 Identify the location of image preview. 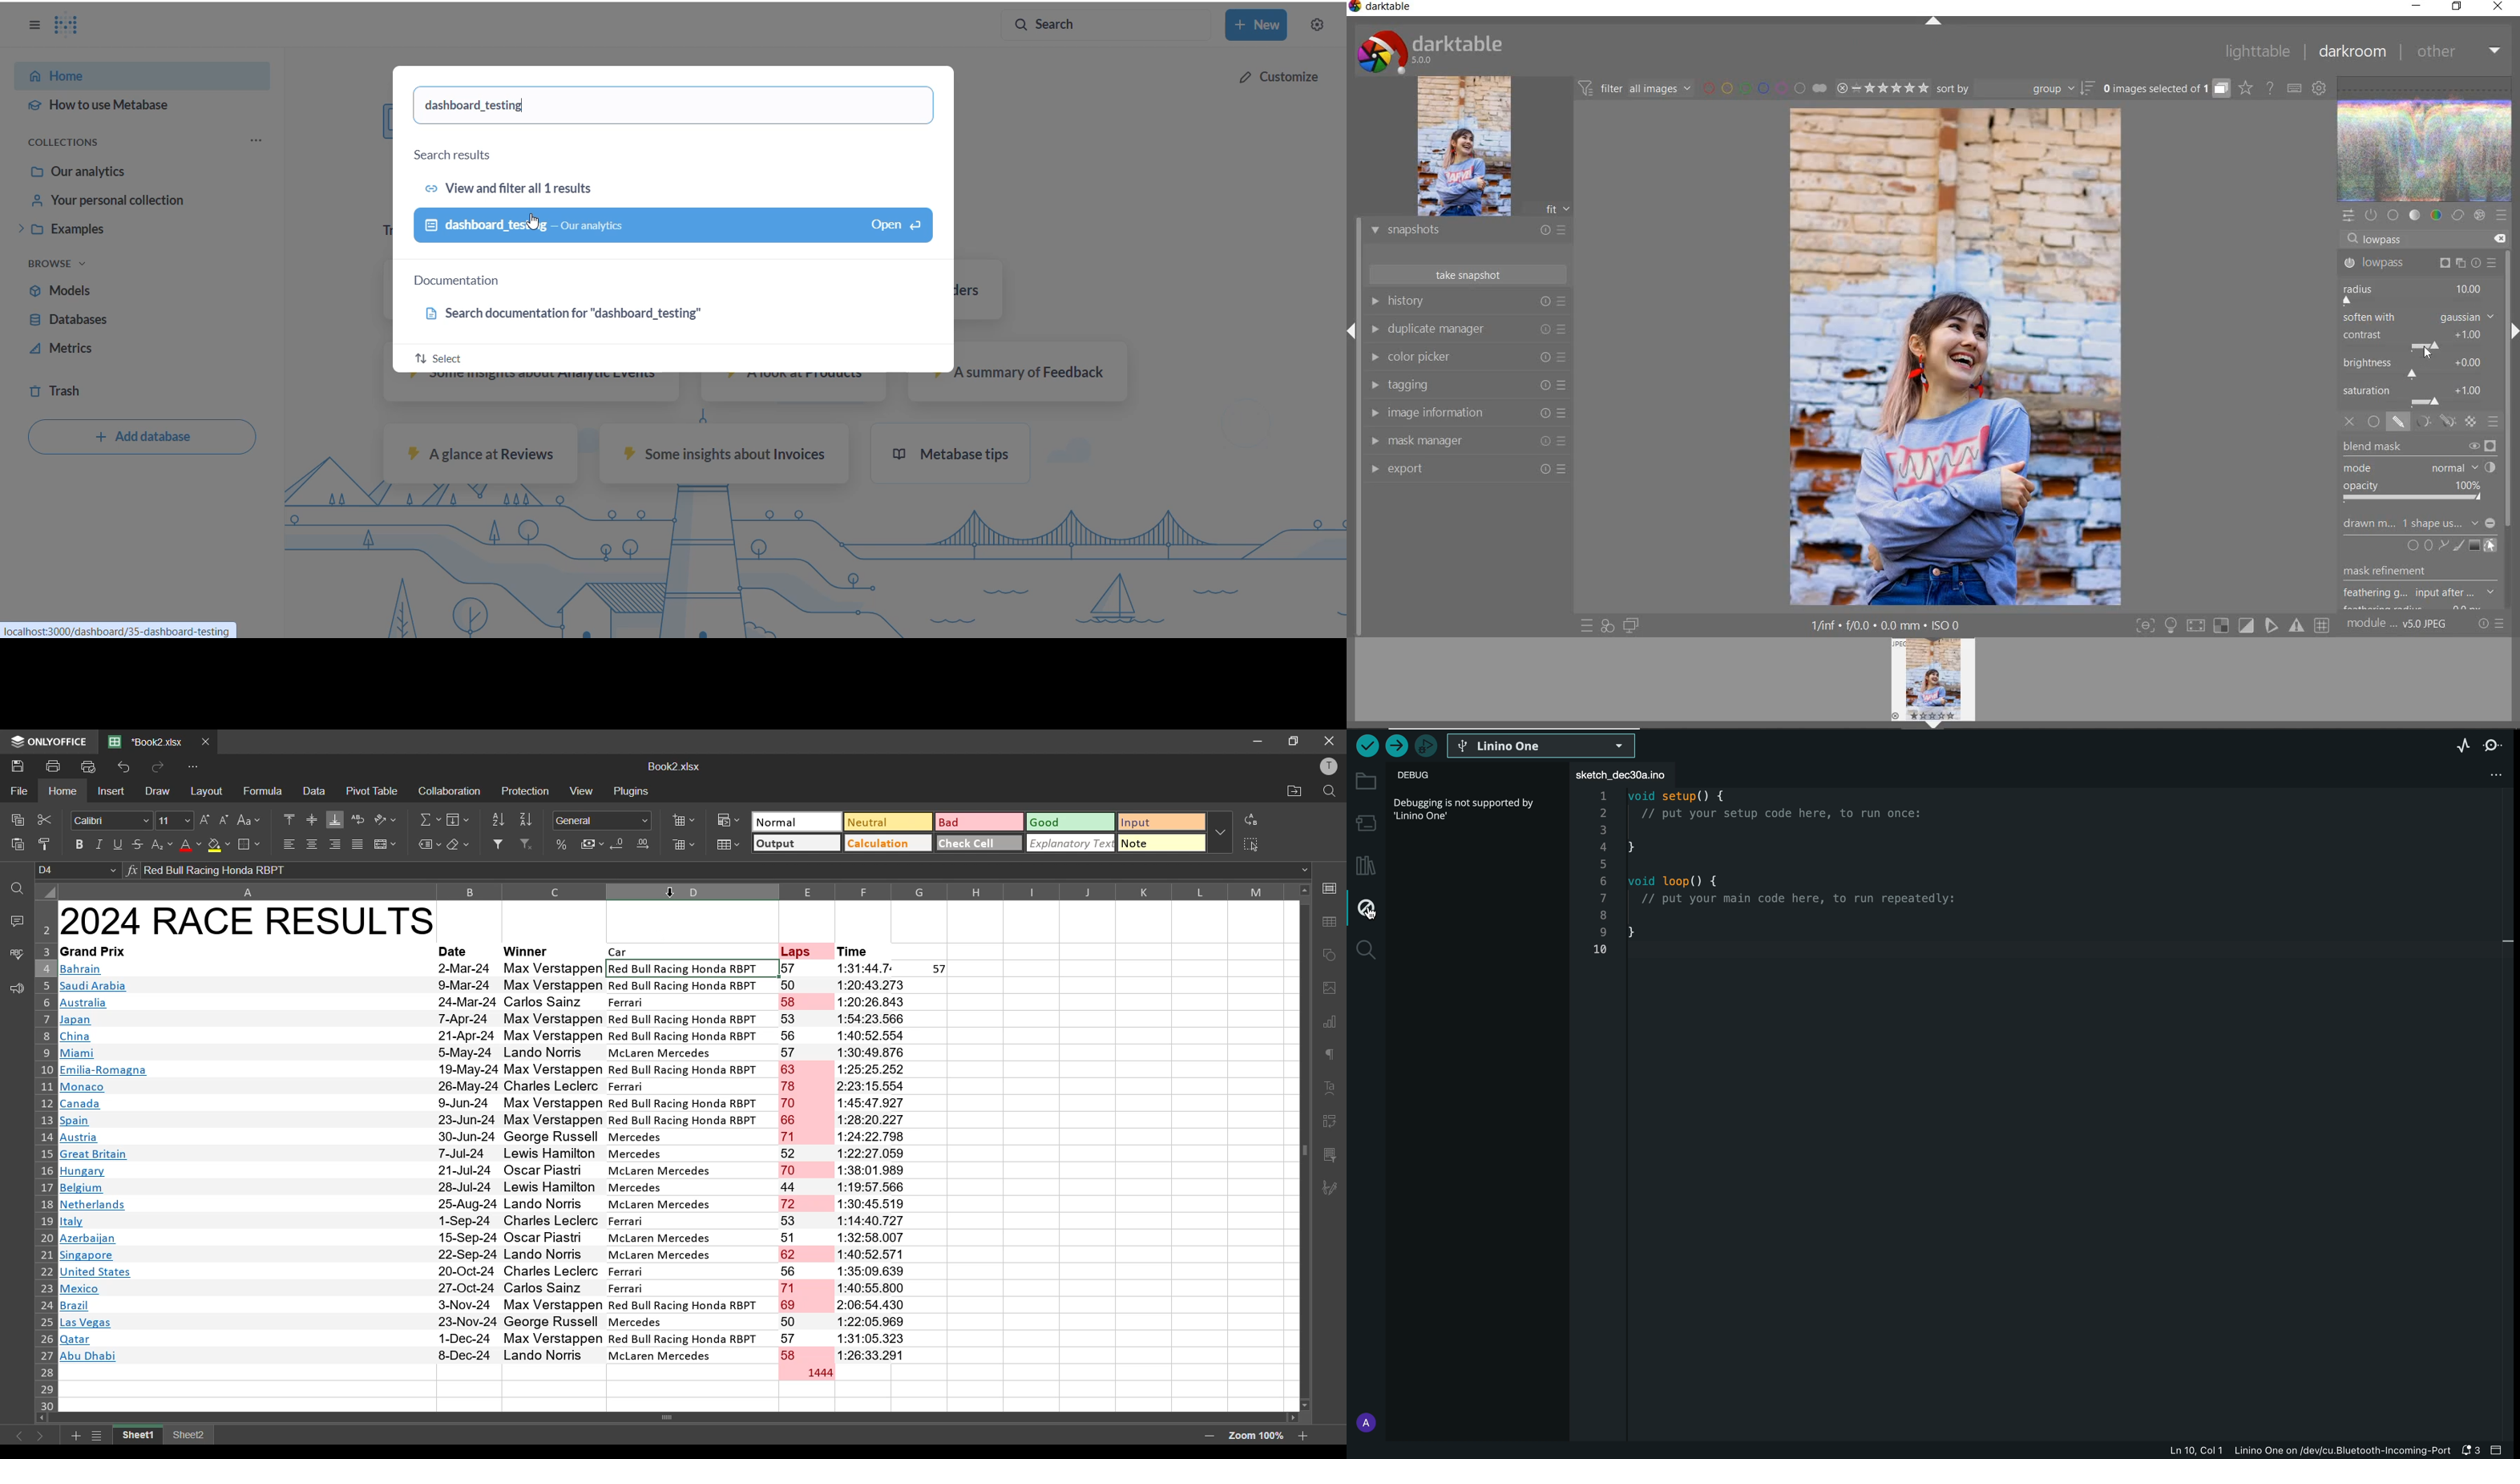
(1937, 683).